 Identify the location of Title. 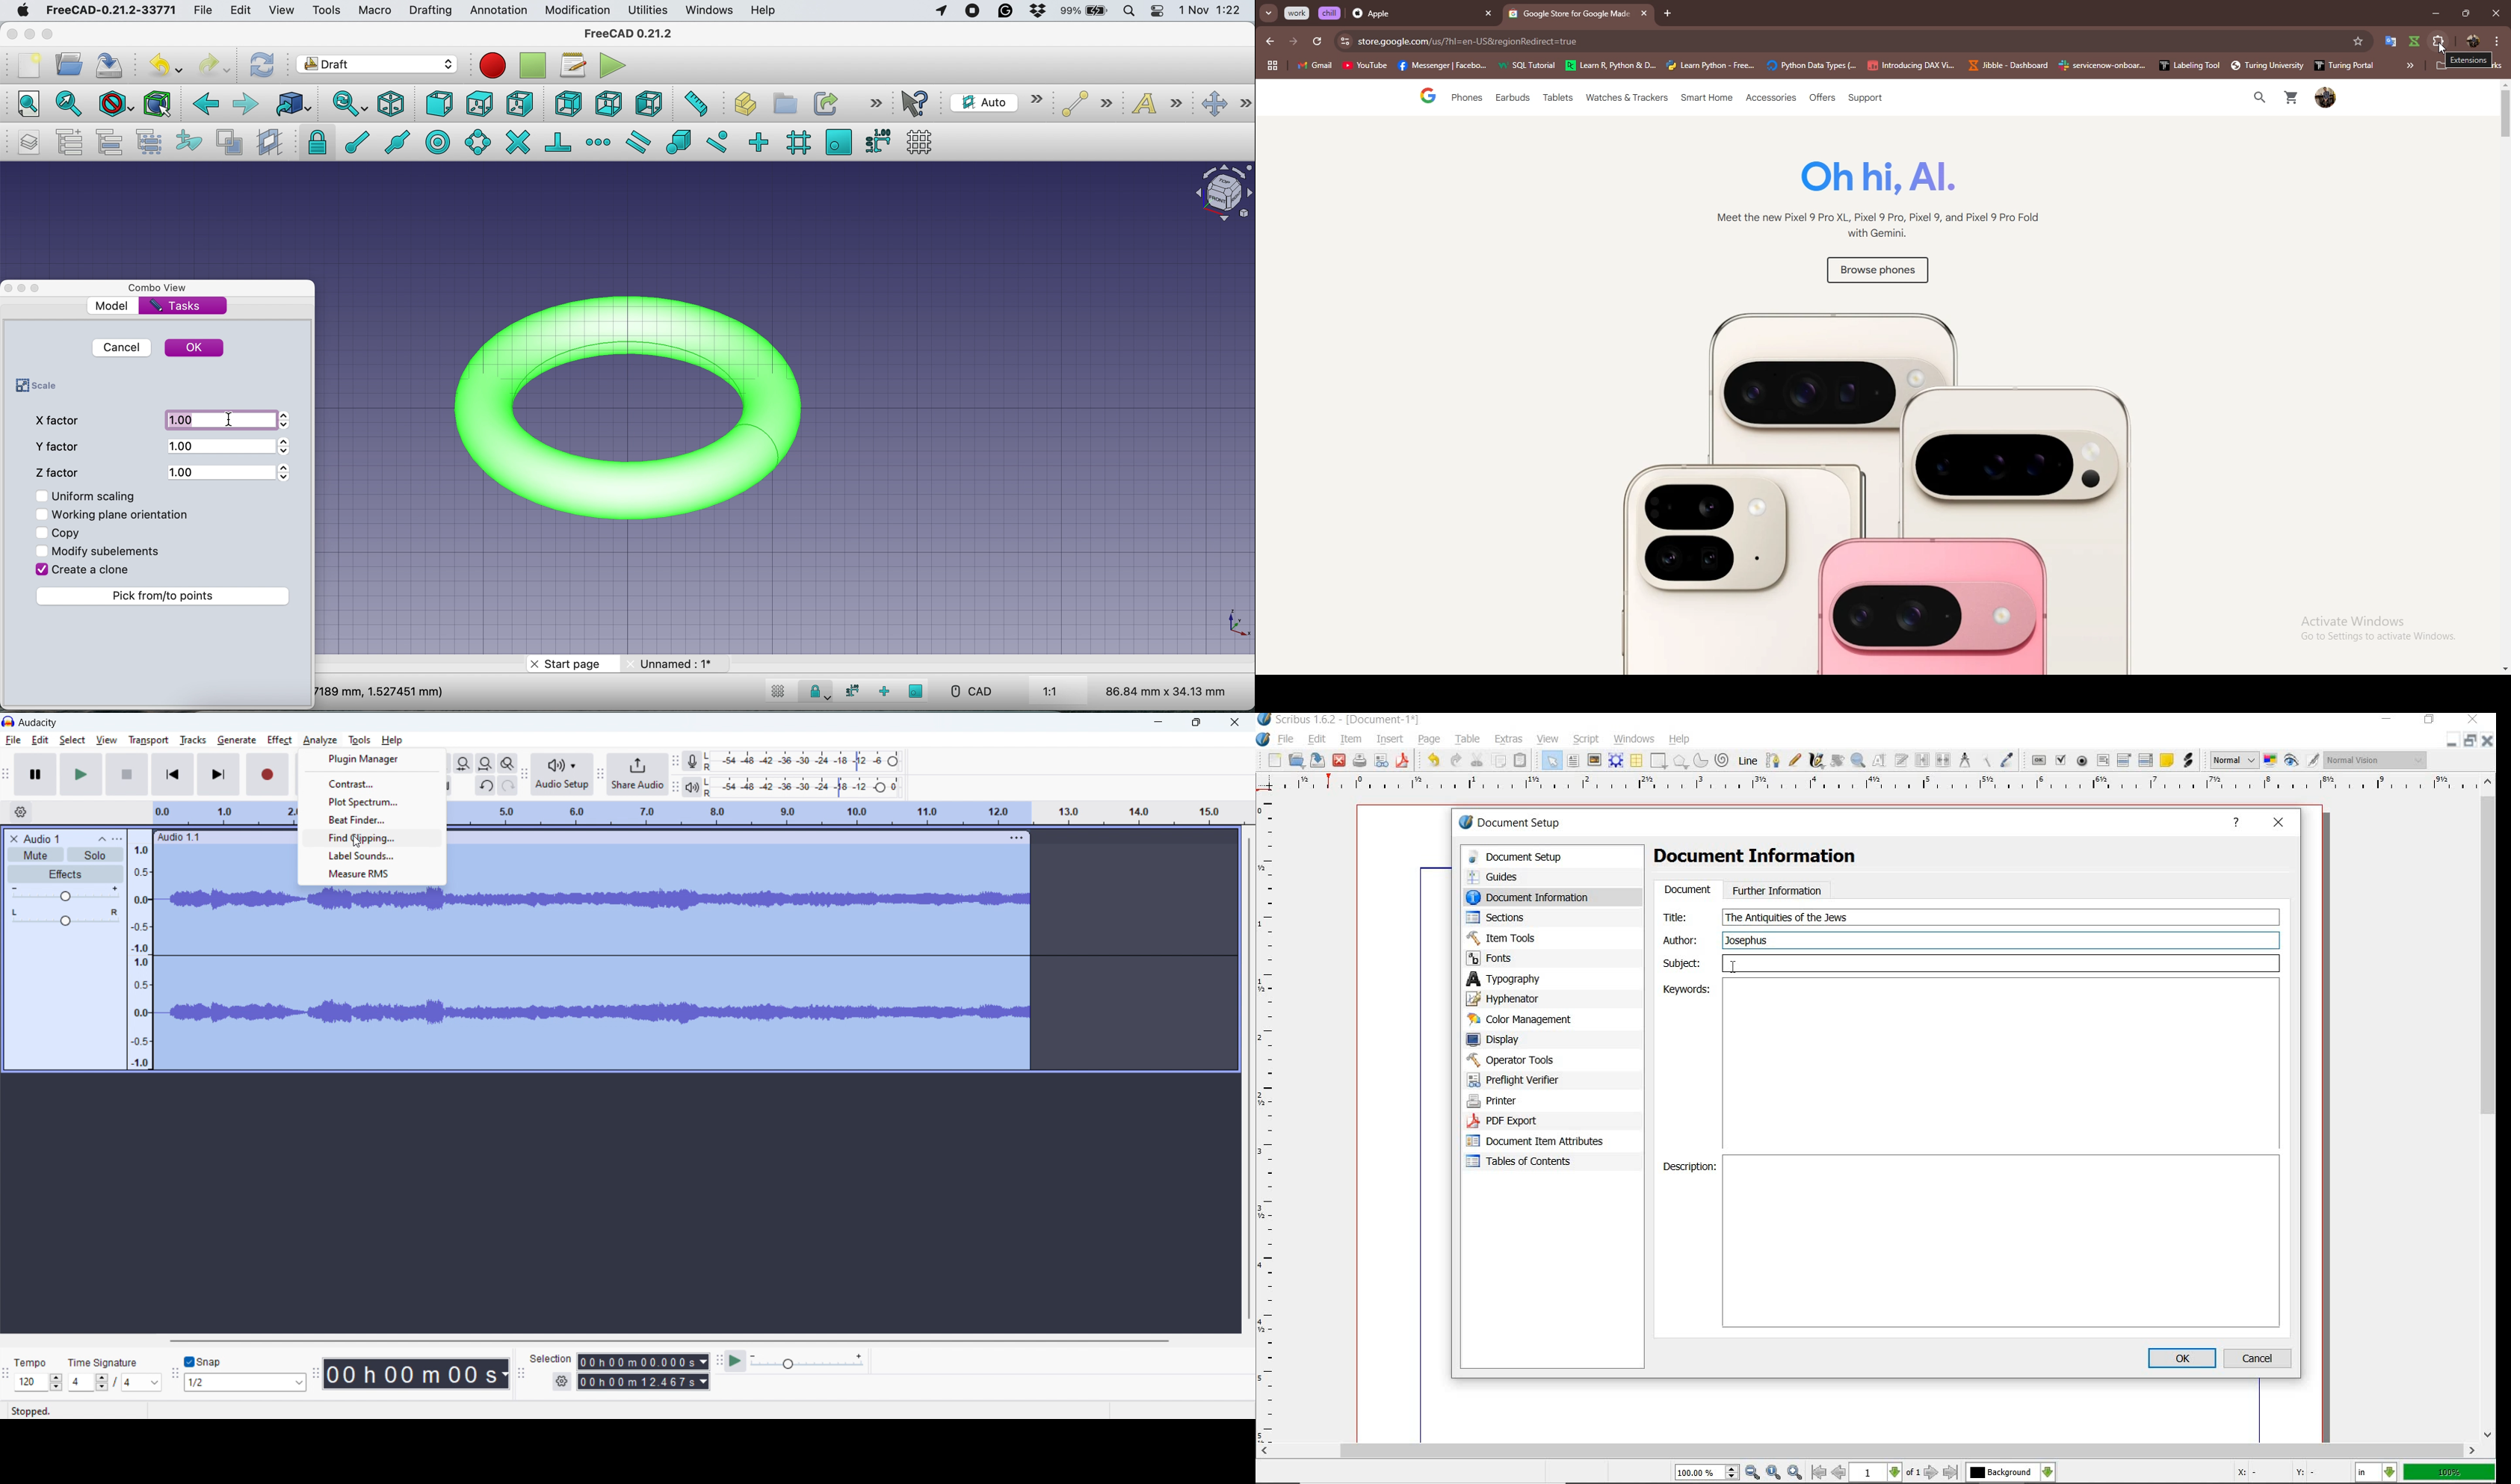
(1685, 917).